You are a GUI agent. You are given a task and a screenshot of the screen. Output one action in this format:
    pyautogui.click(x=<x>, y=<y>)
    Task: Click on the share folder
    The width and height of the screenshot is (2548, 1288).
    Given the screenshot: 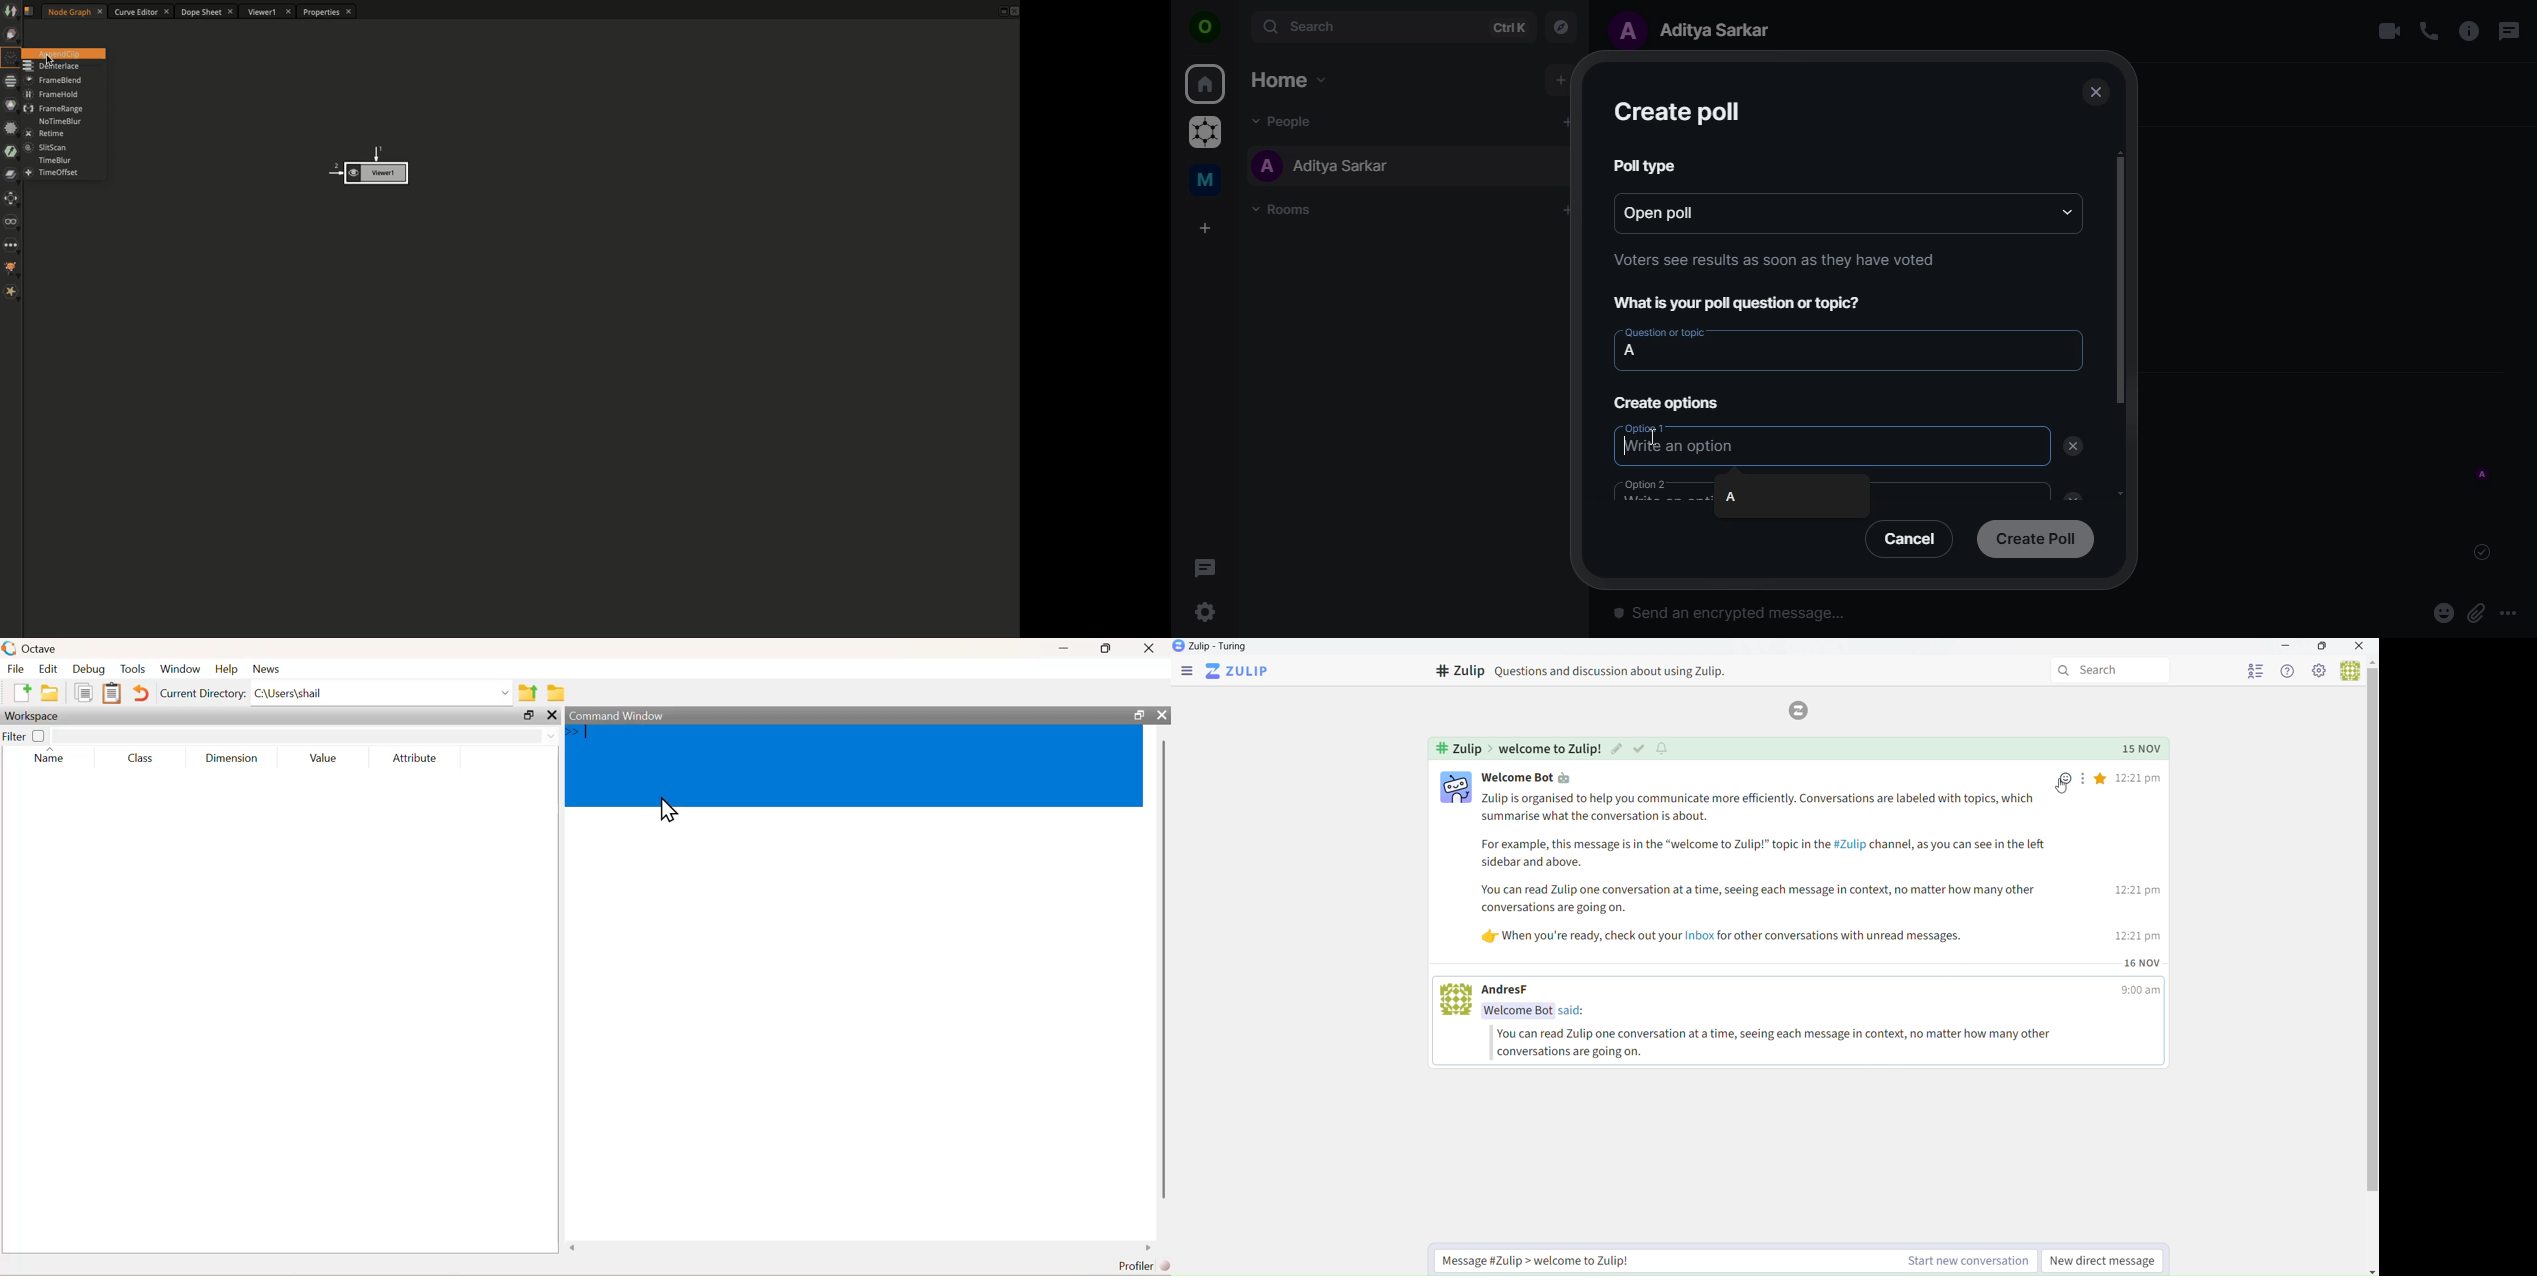 What is the action you would take?
    pyautogui.click(x=528, y=693)
    